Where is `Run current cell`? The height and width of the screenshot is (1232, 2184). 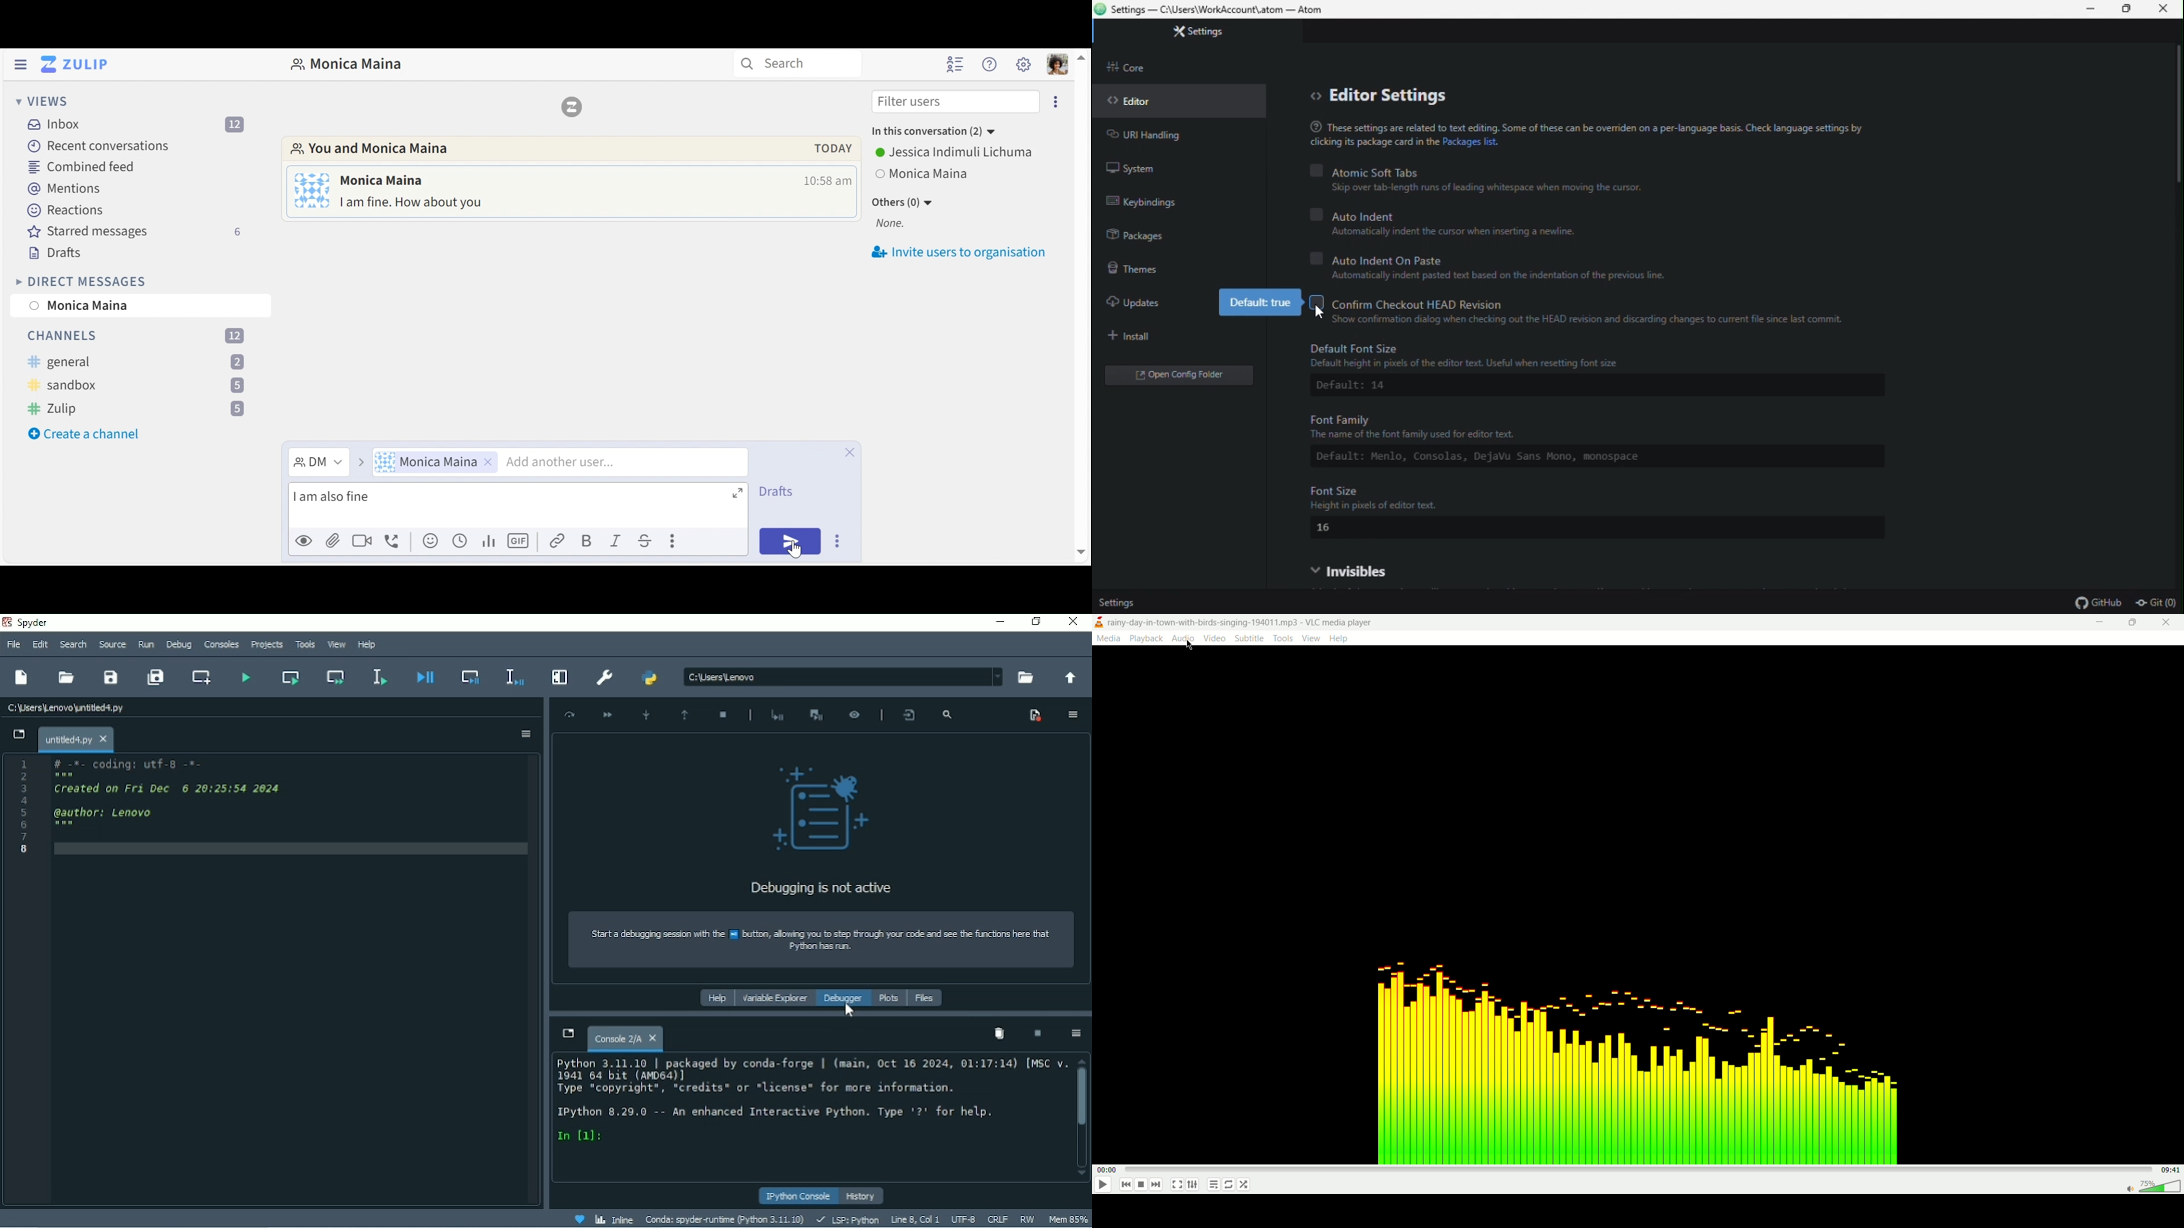
Run current cell is located at coordinates (290, 677).